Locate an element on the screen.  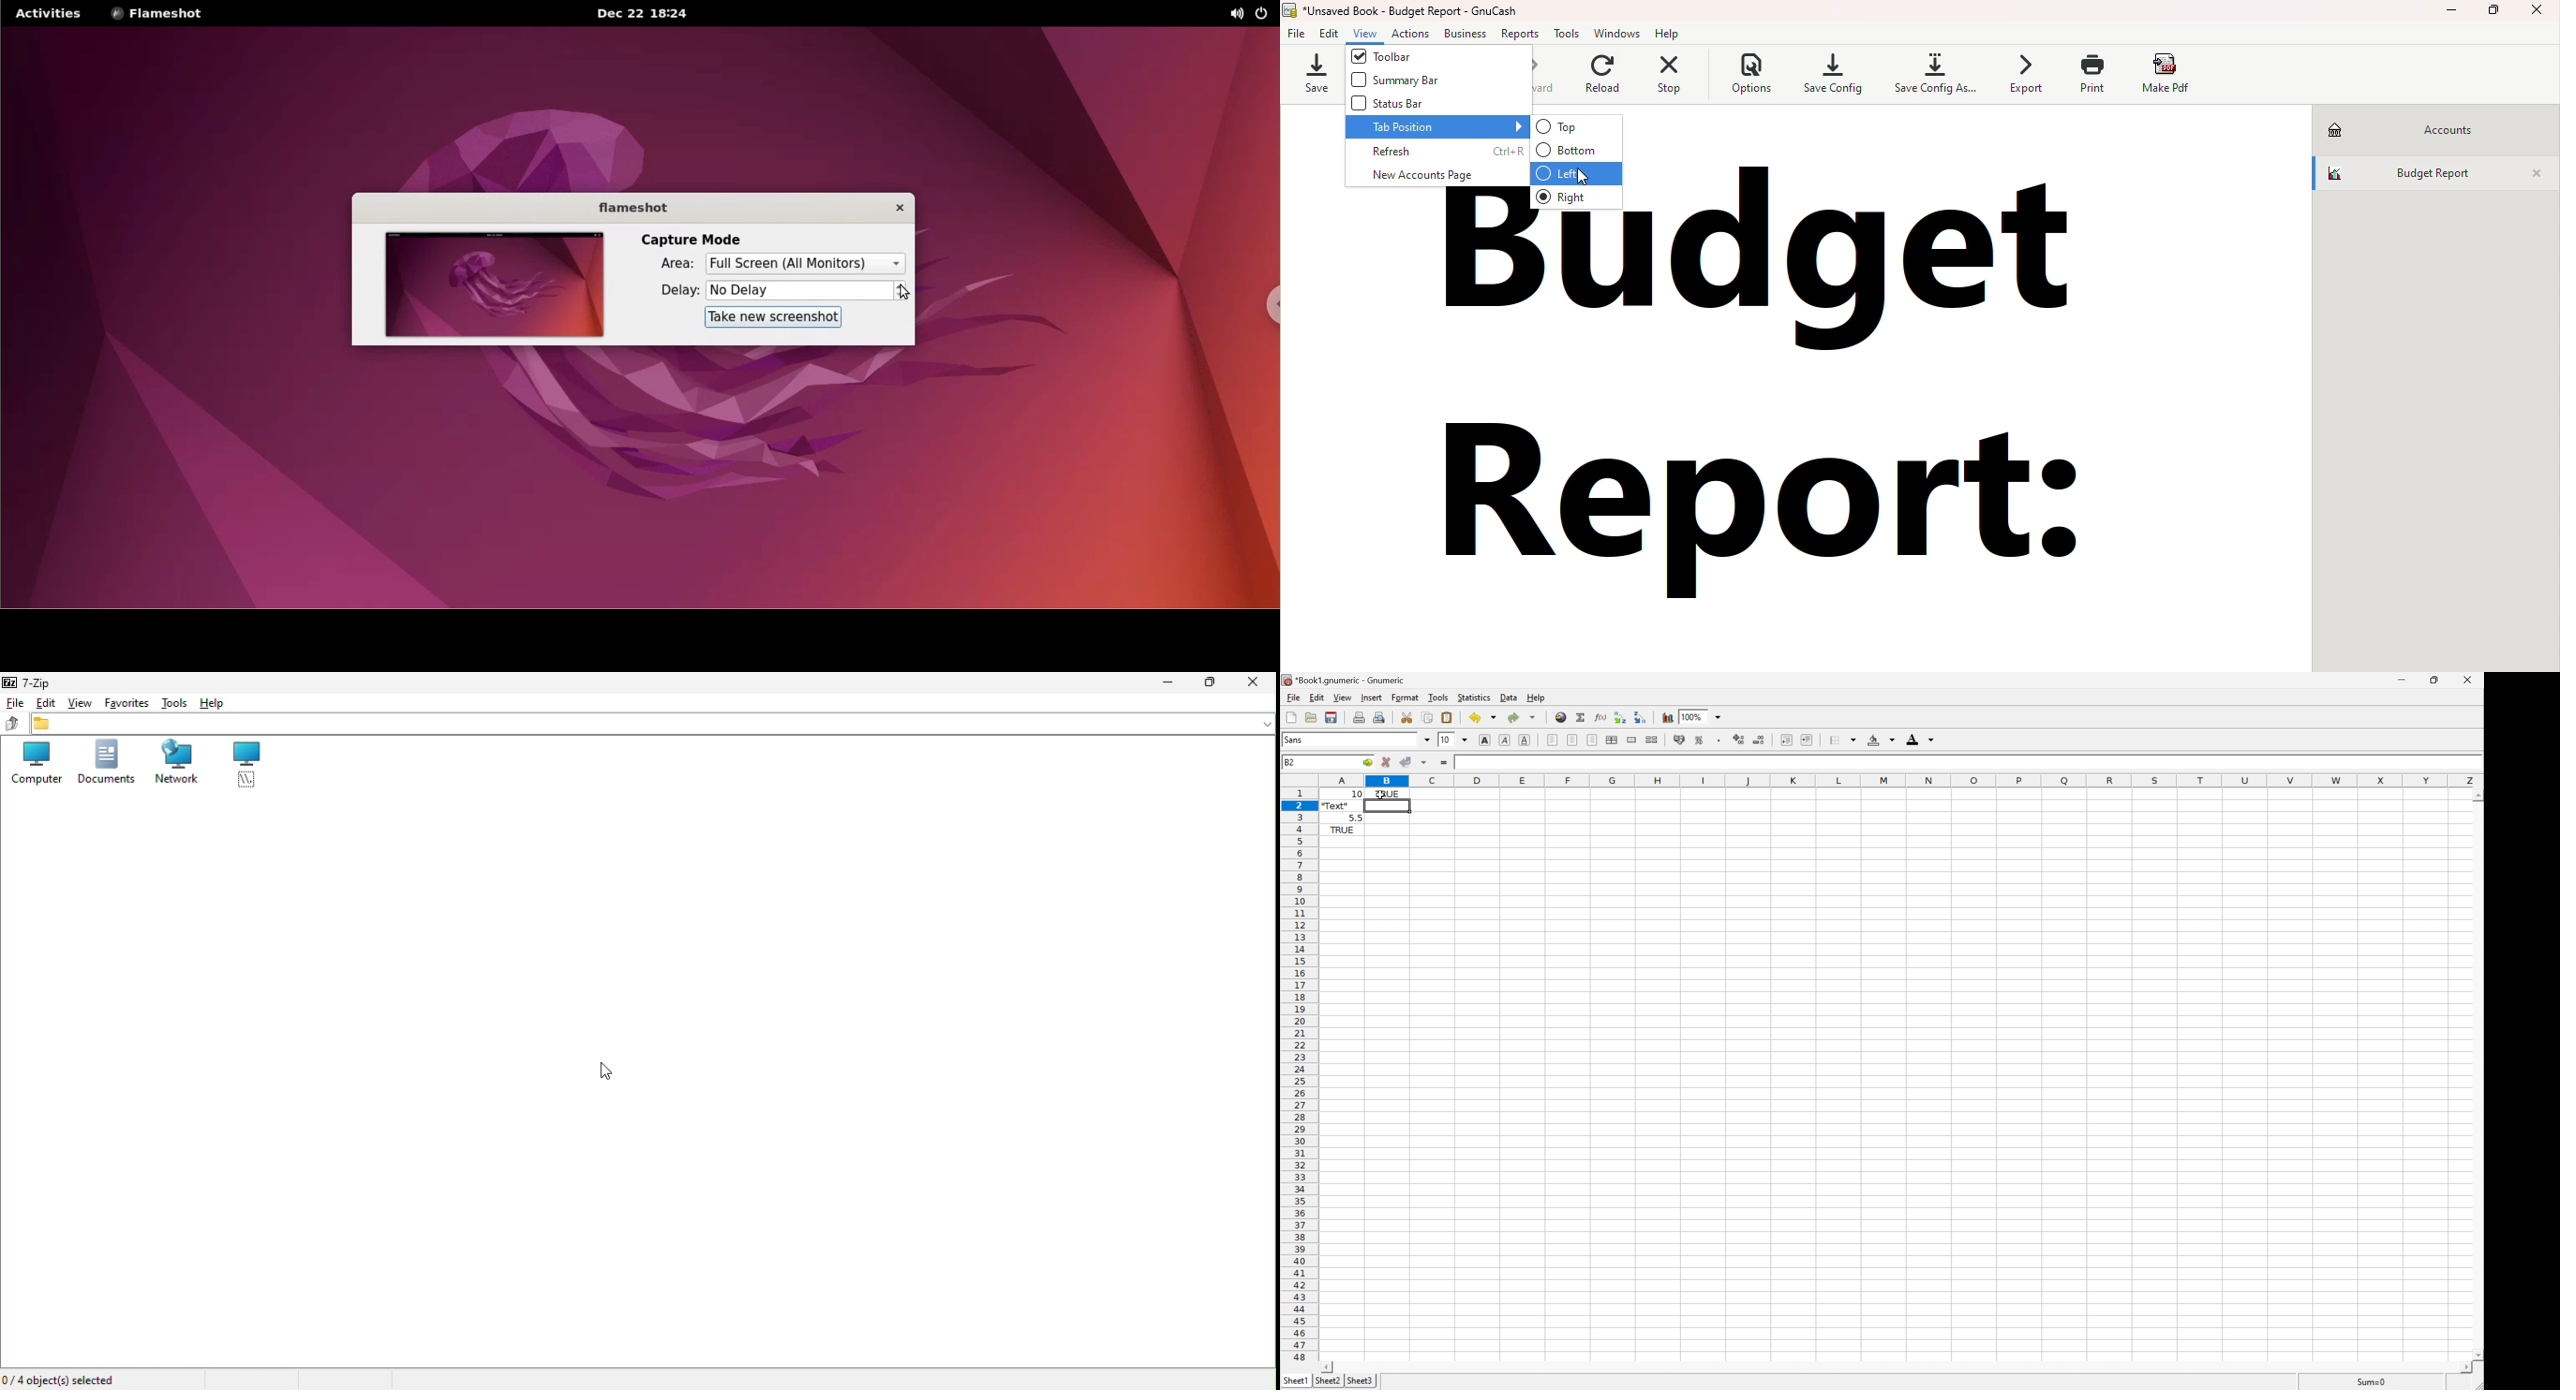
10 is located at coordinates (1460, 762).